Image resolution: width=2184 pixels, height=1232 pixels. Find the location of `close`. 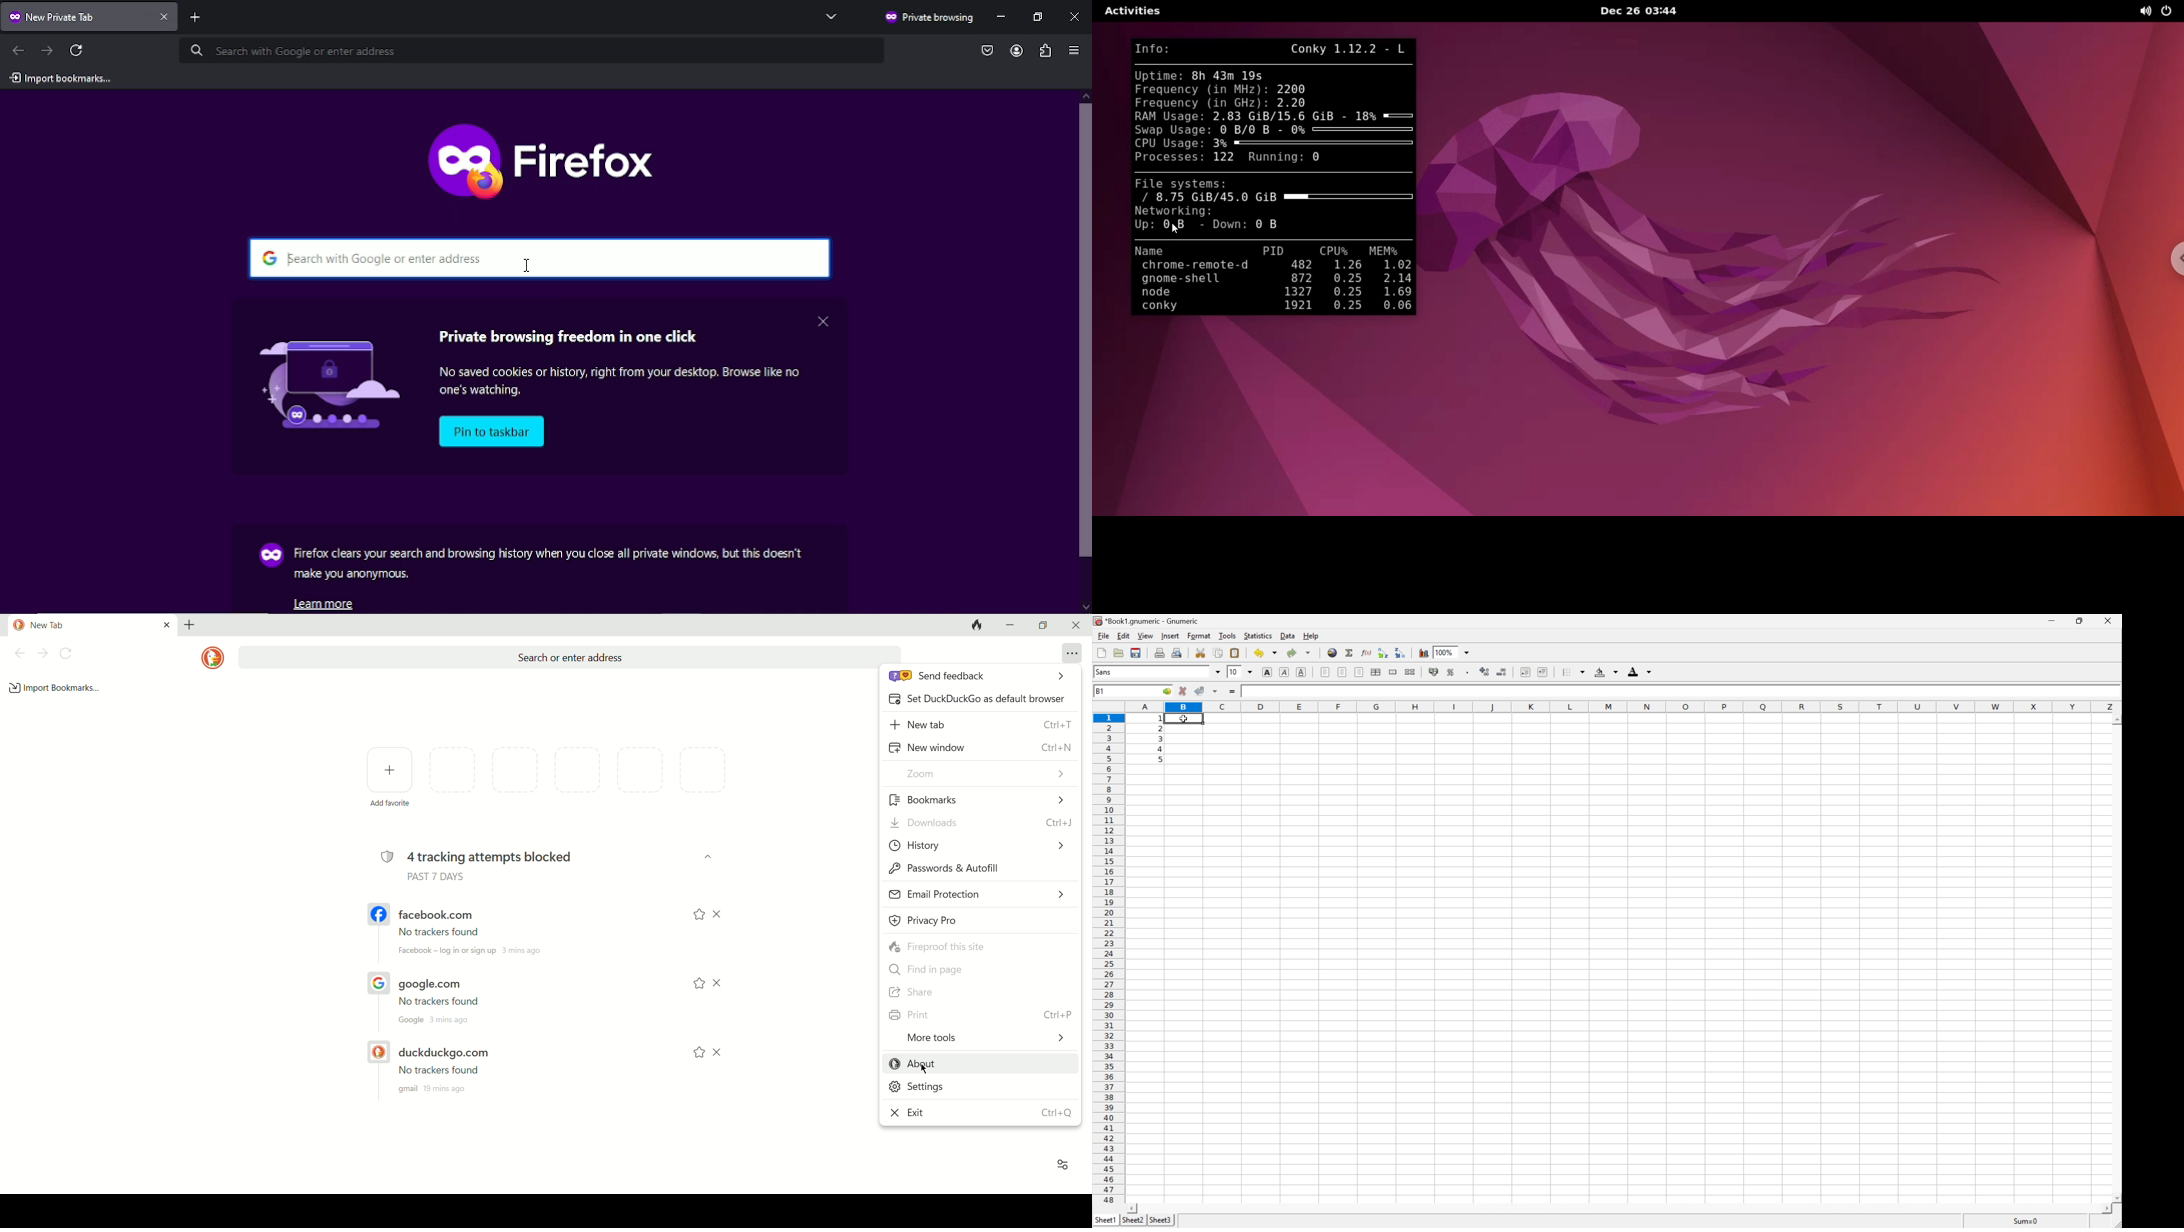

close is located at coordinates (724, 1052).